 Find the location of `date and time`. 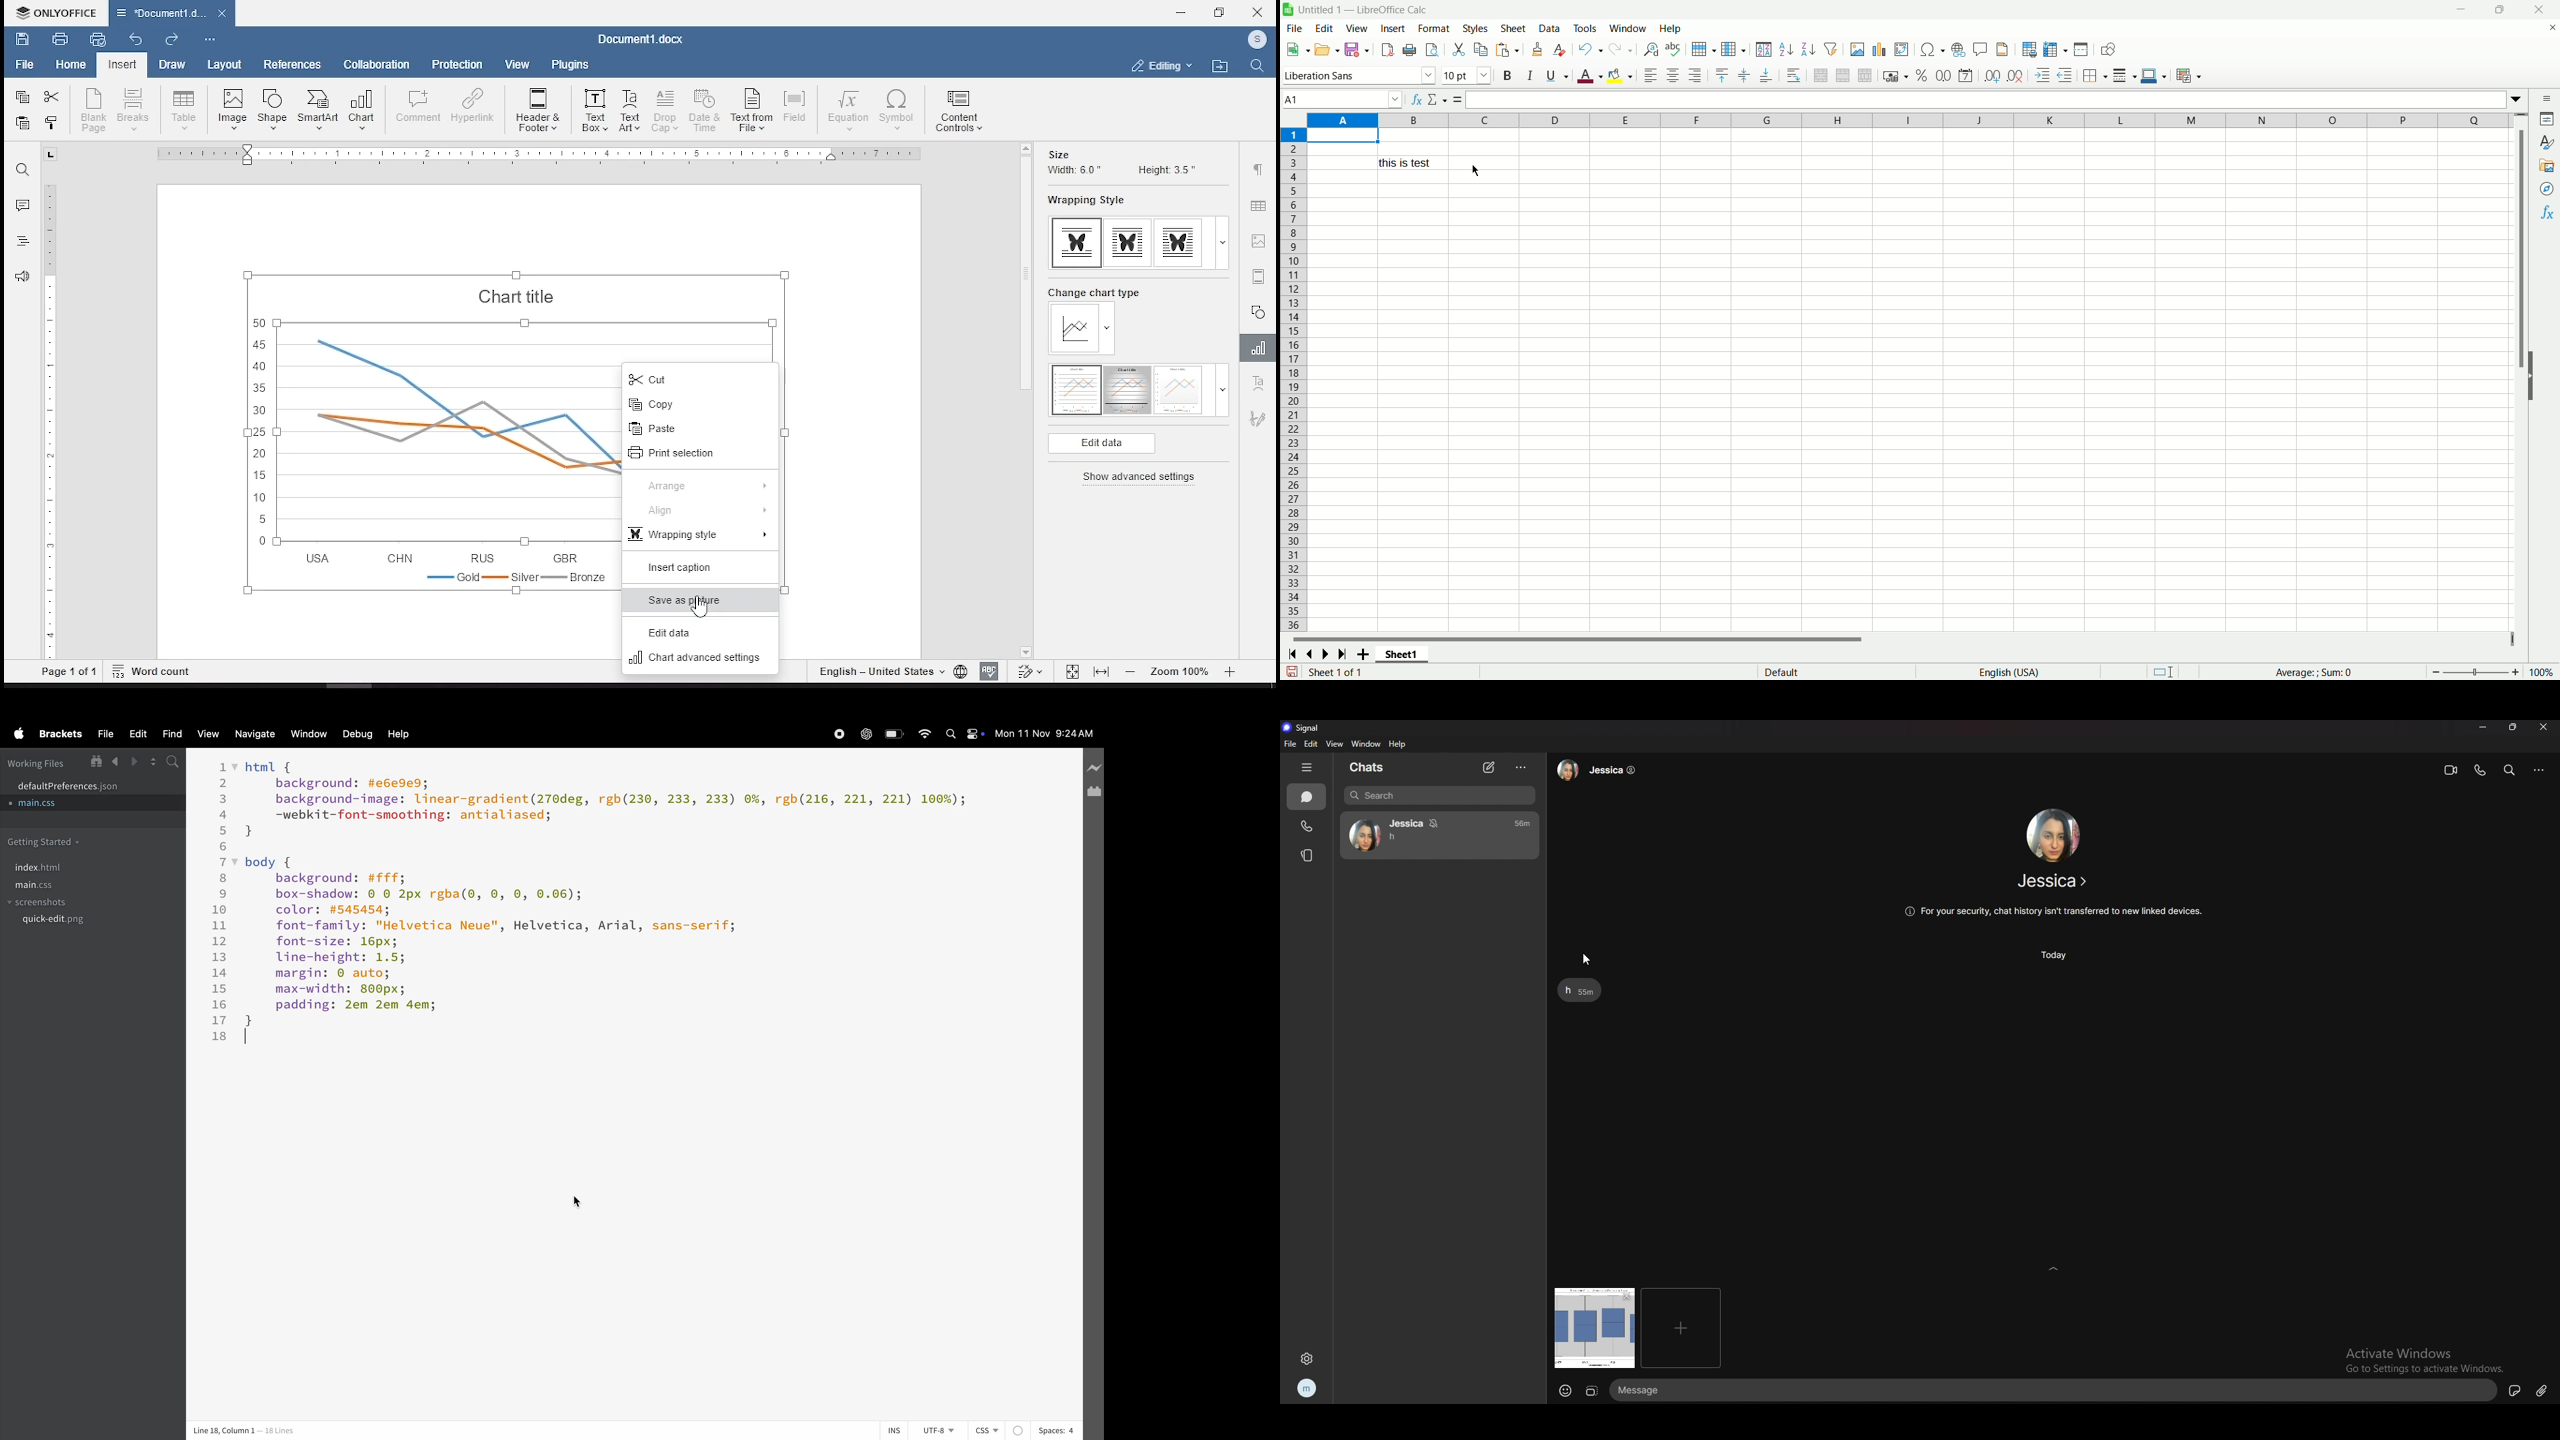

date and time is located at coordinates (706, 111).